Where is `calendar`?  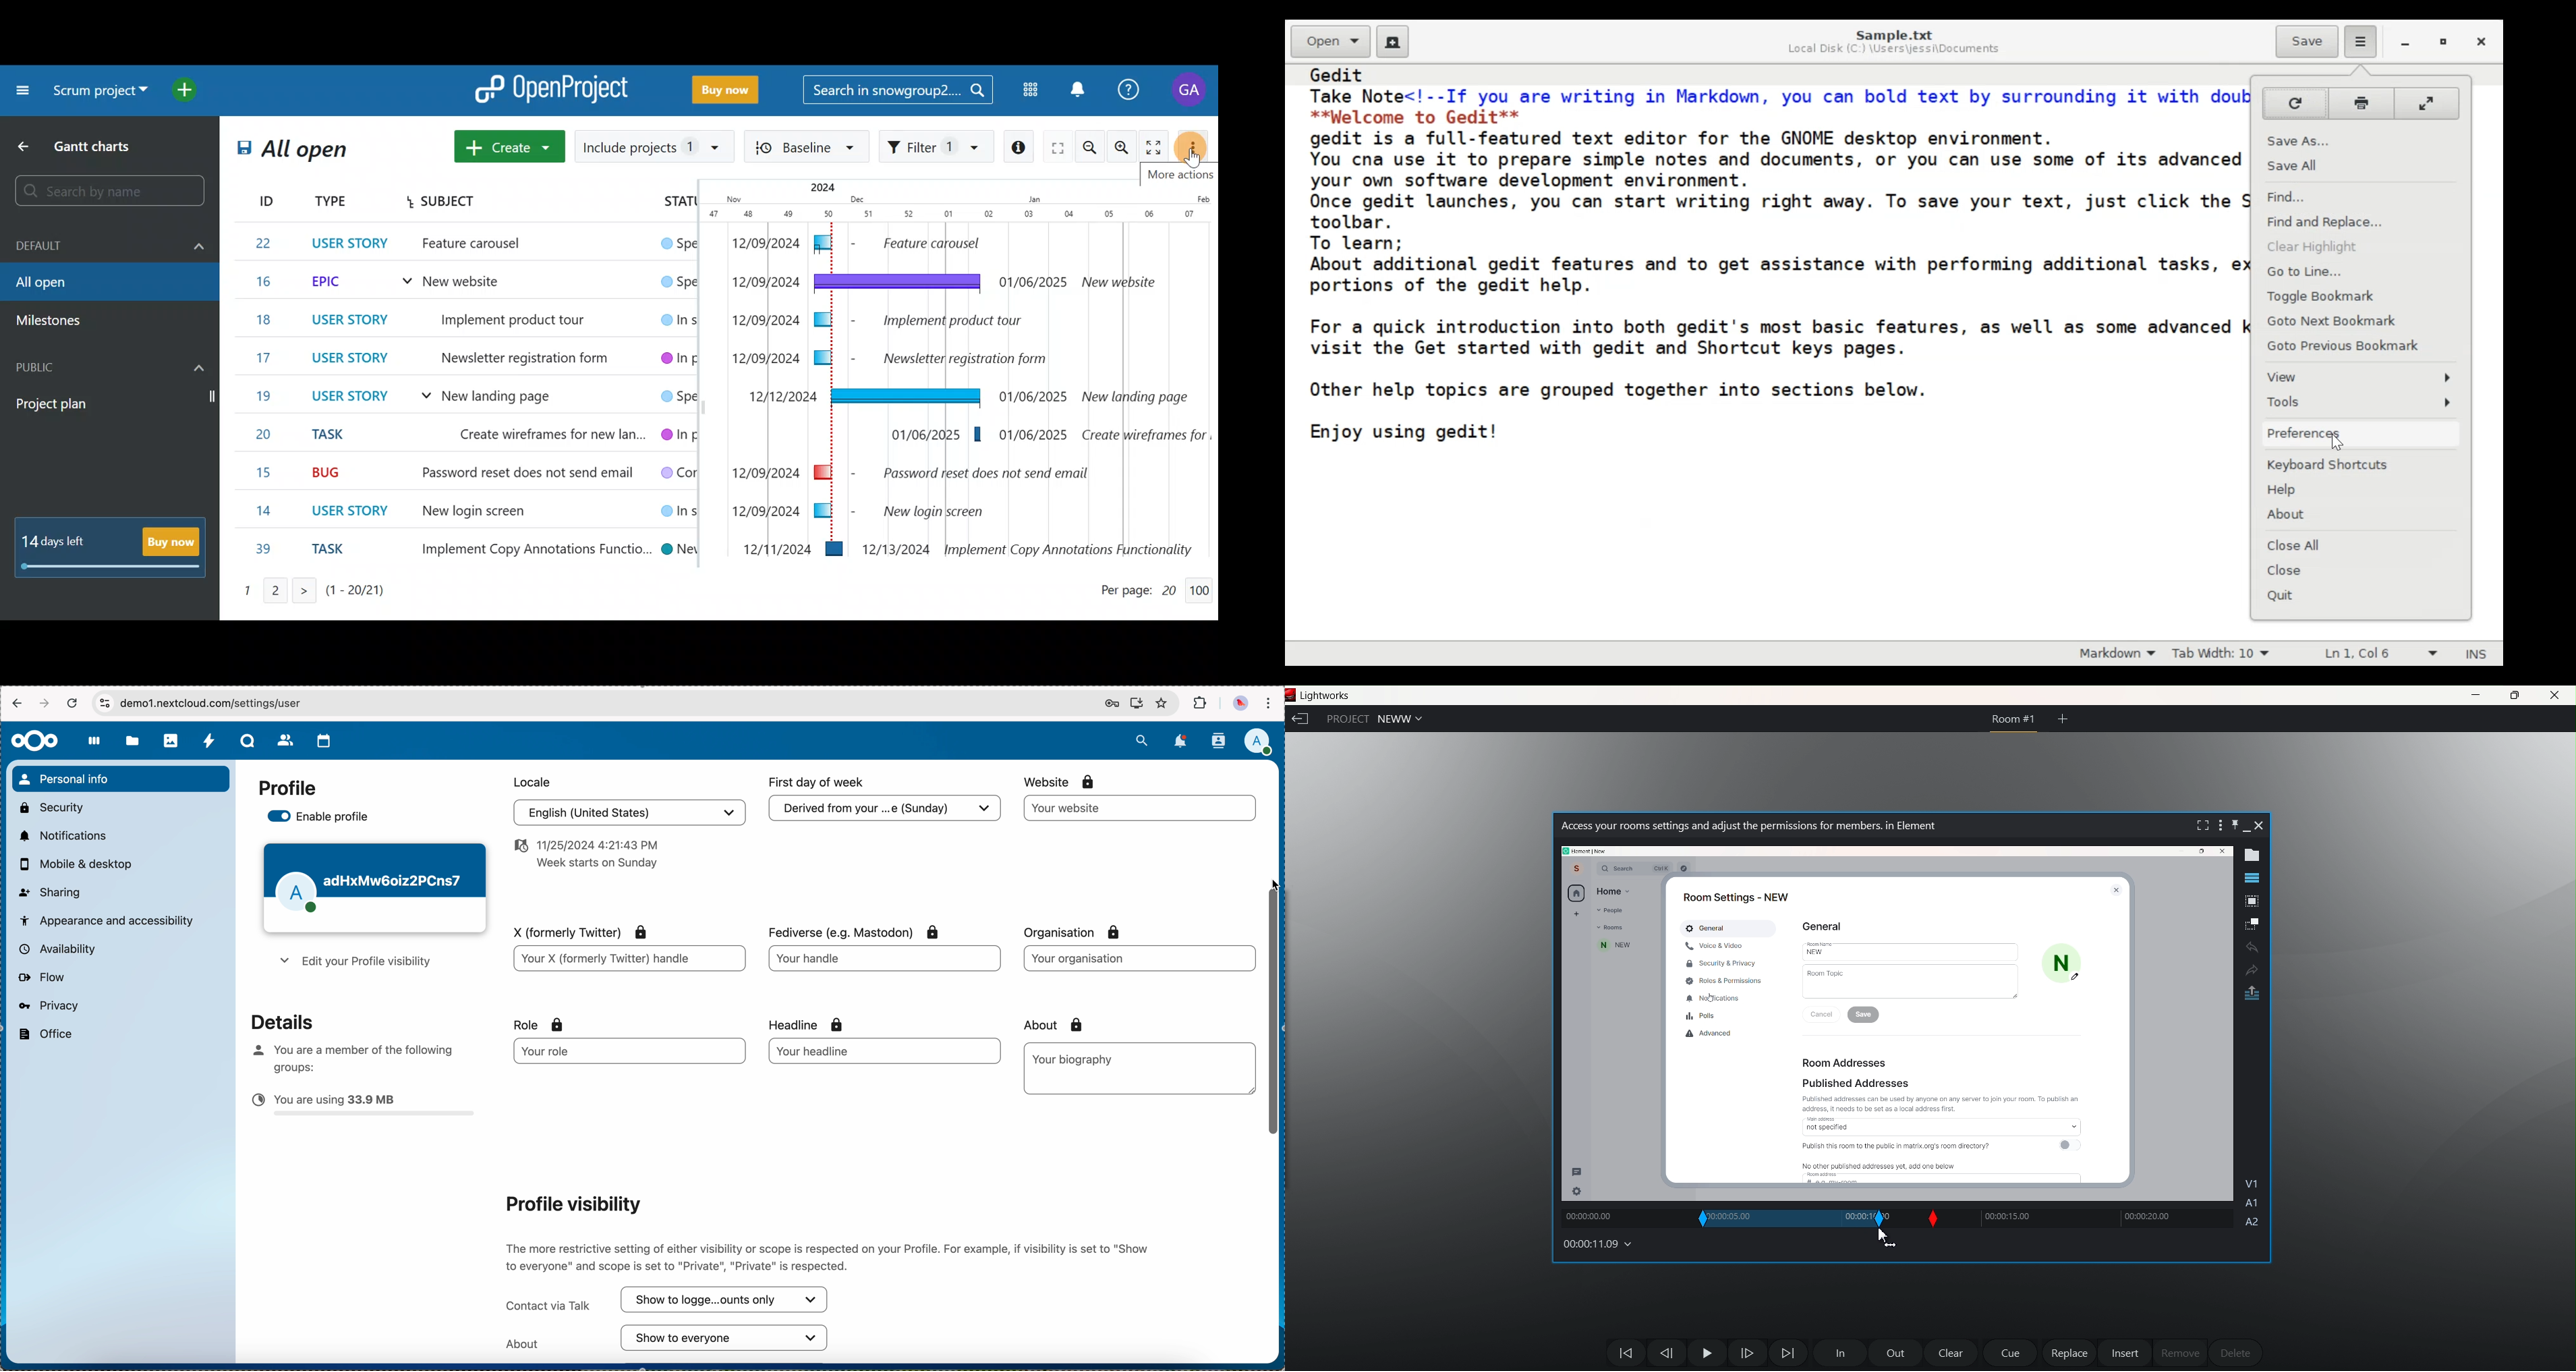
calendar is located at coordinates (324, 741).